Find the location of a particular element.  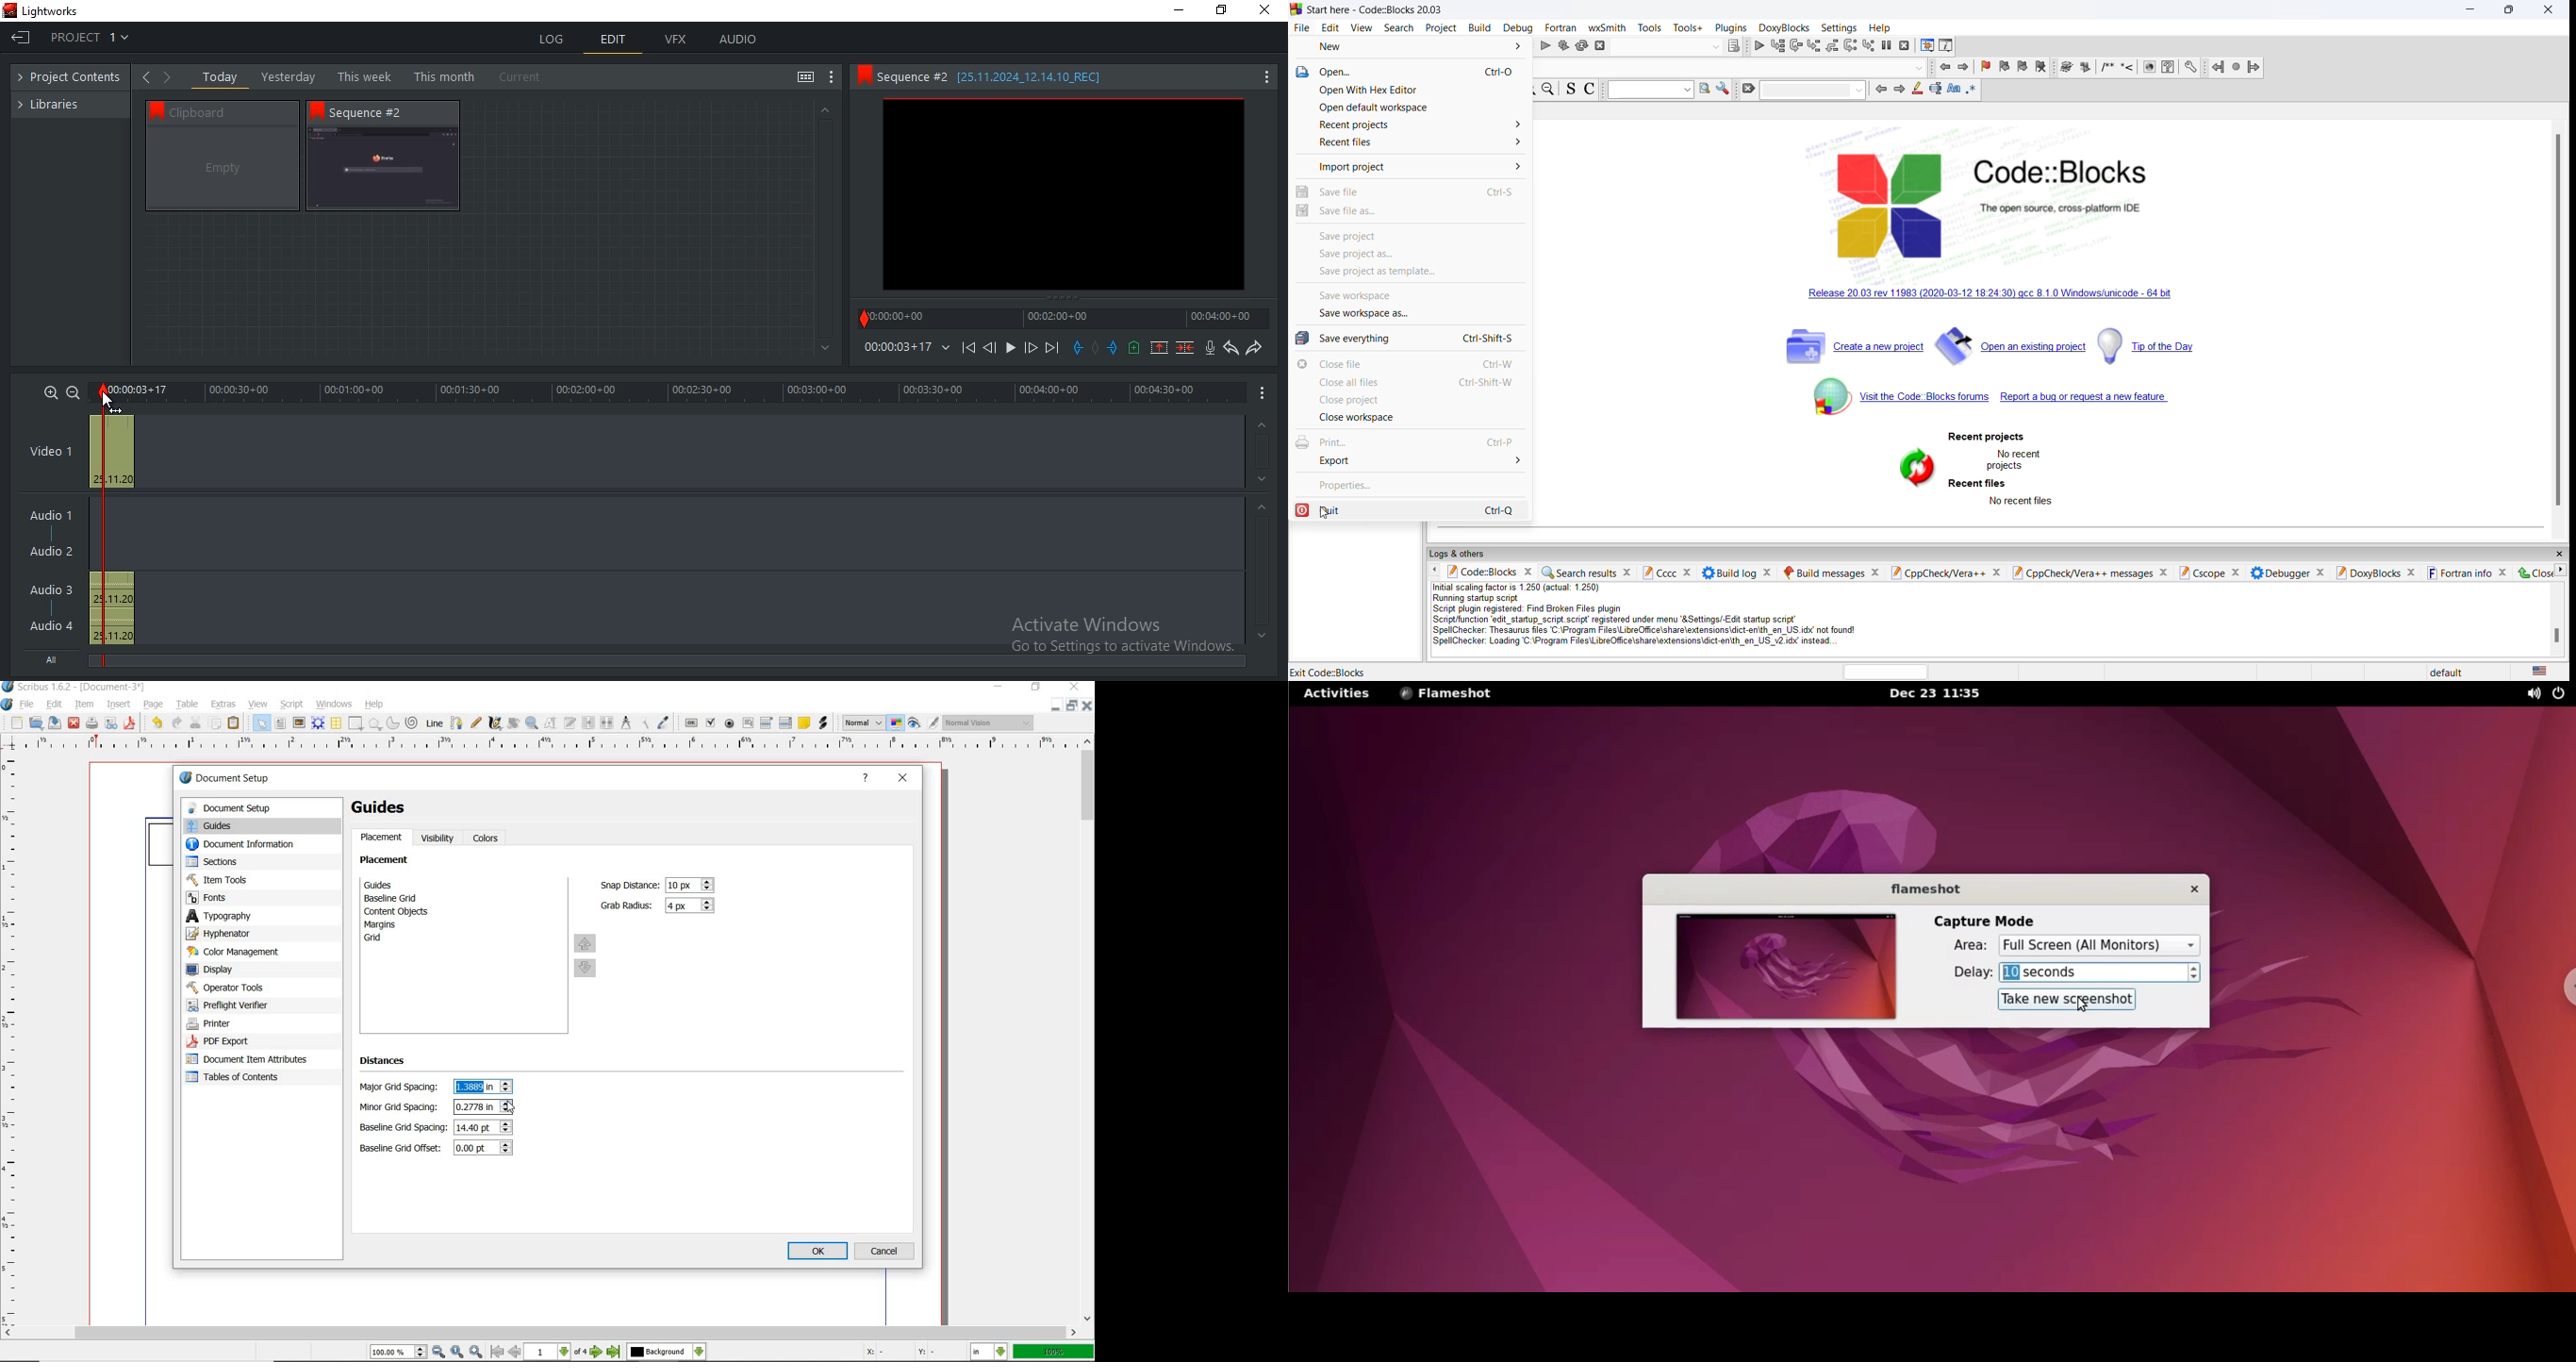

no recent file text is located at coordinates (2021, 502).